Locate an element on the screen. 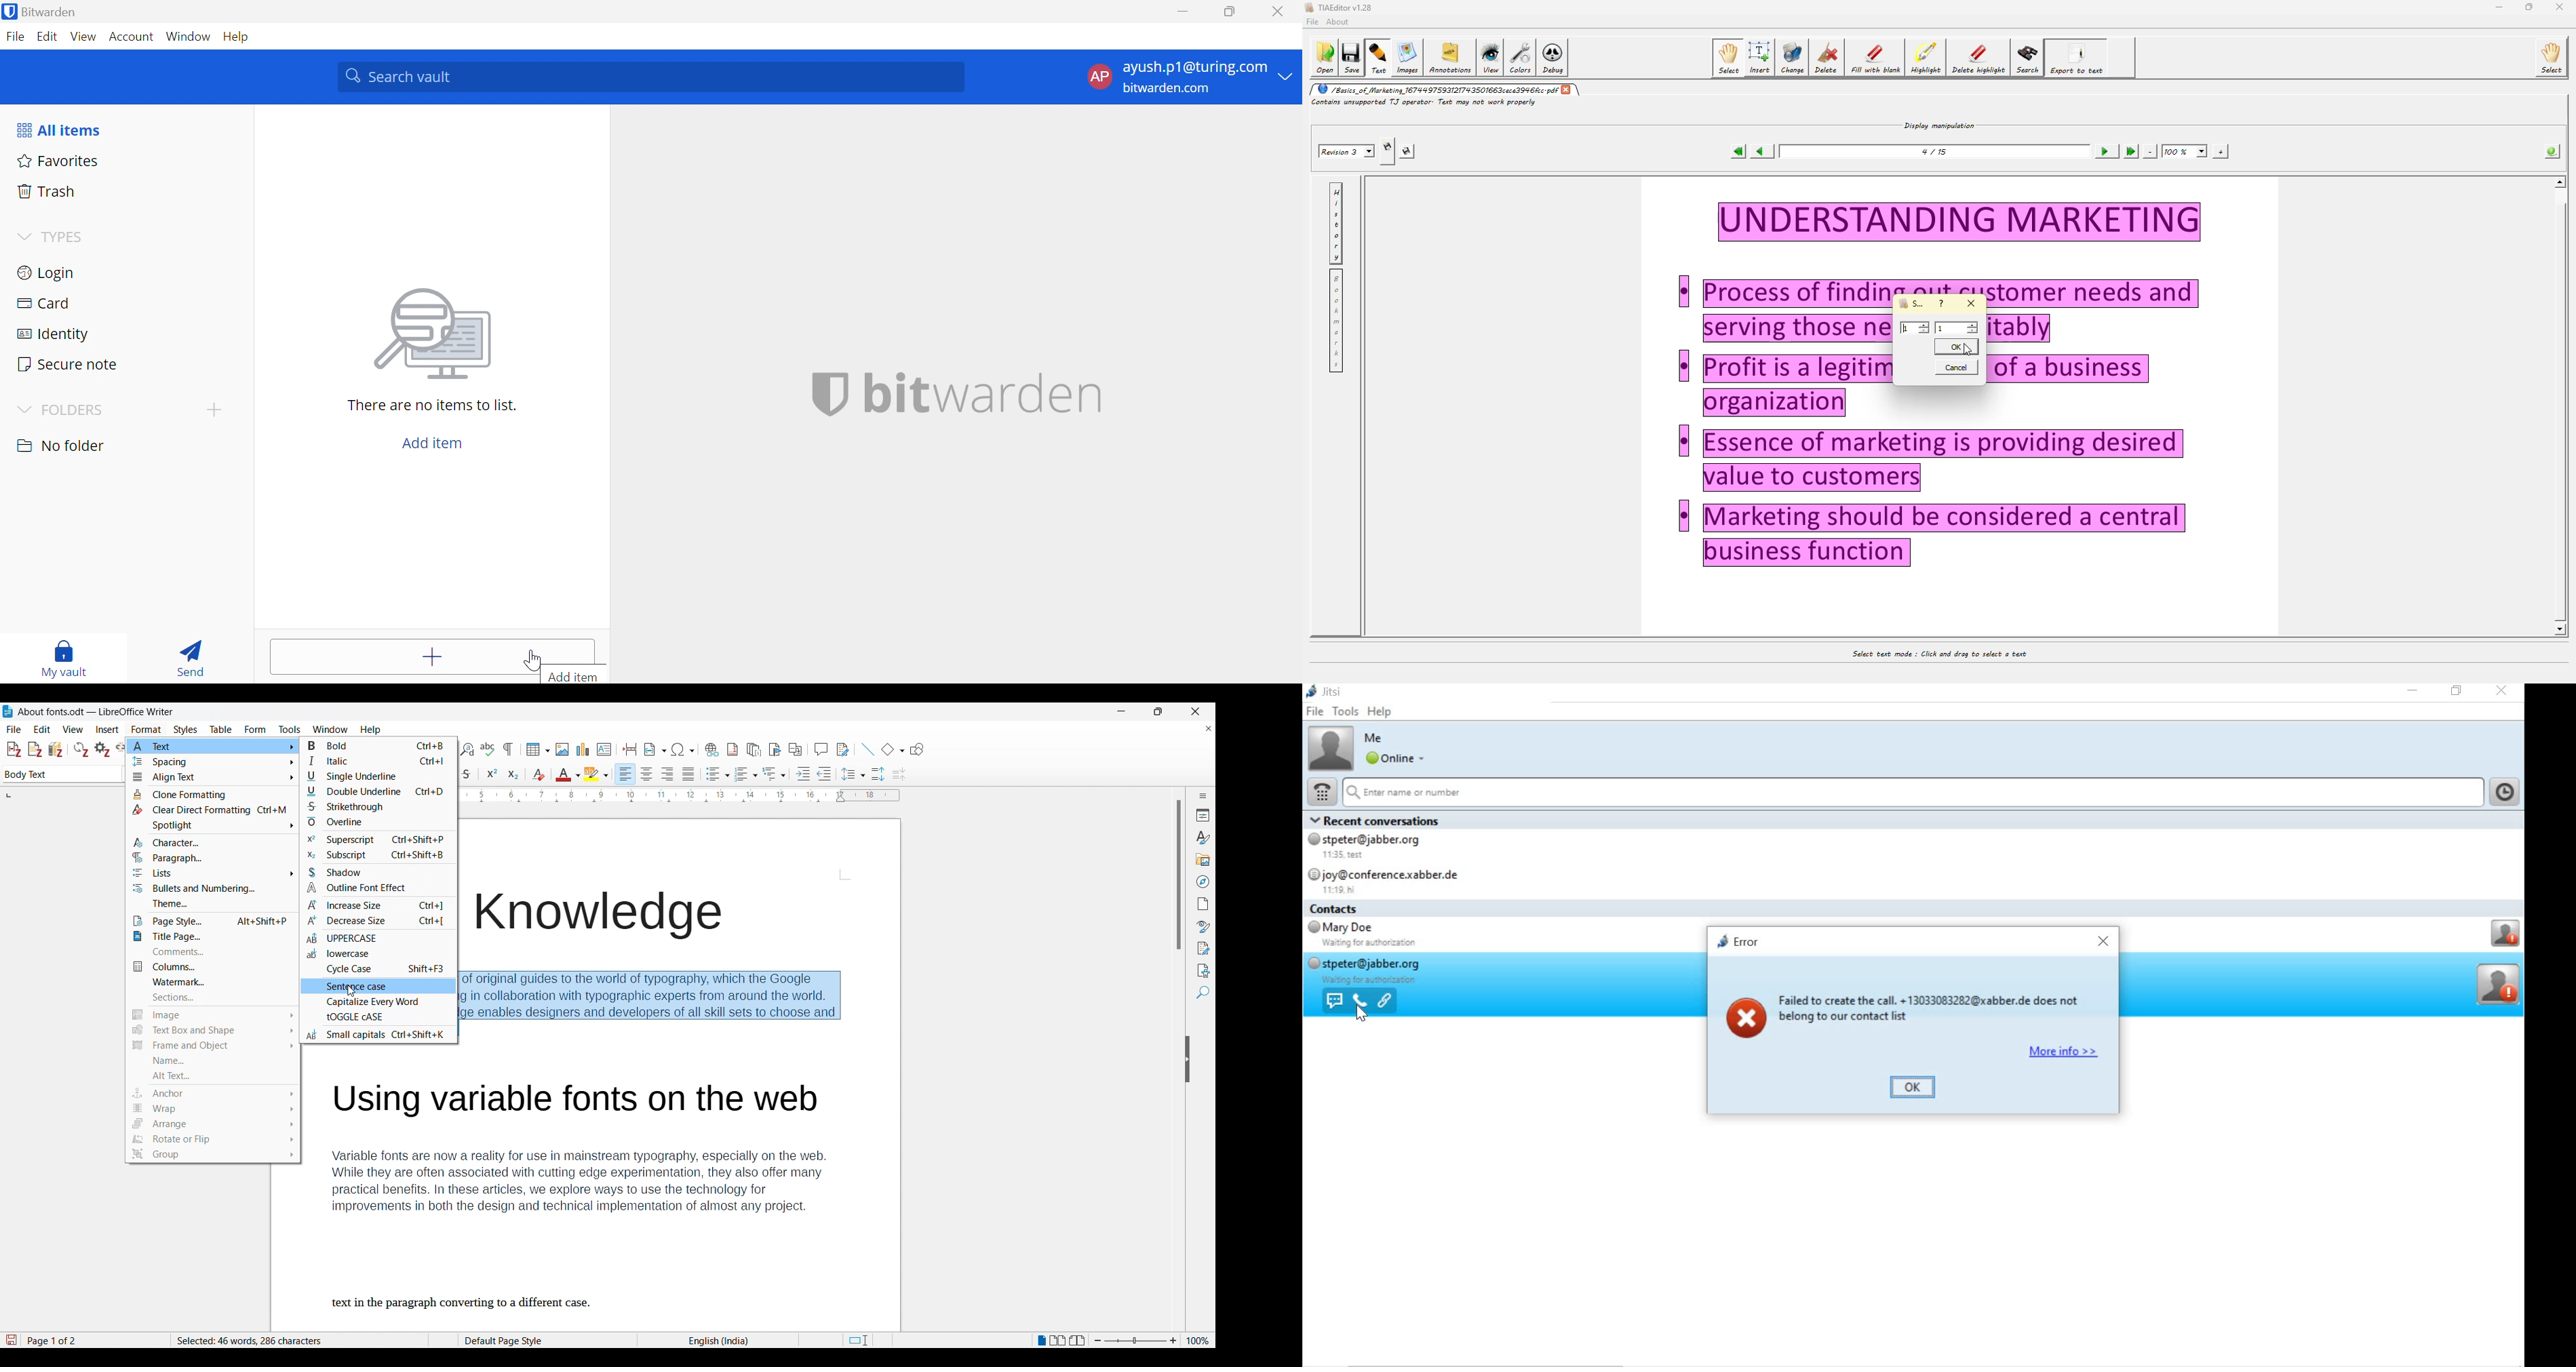 This screenshot has height=1372, width=2576. Show track changes functions is located at coordinates (843, 749).